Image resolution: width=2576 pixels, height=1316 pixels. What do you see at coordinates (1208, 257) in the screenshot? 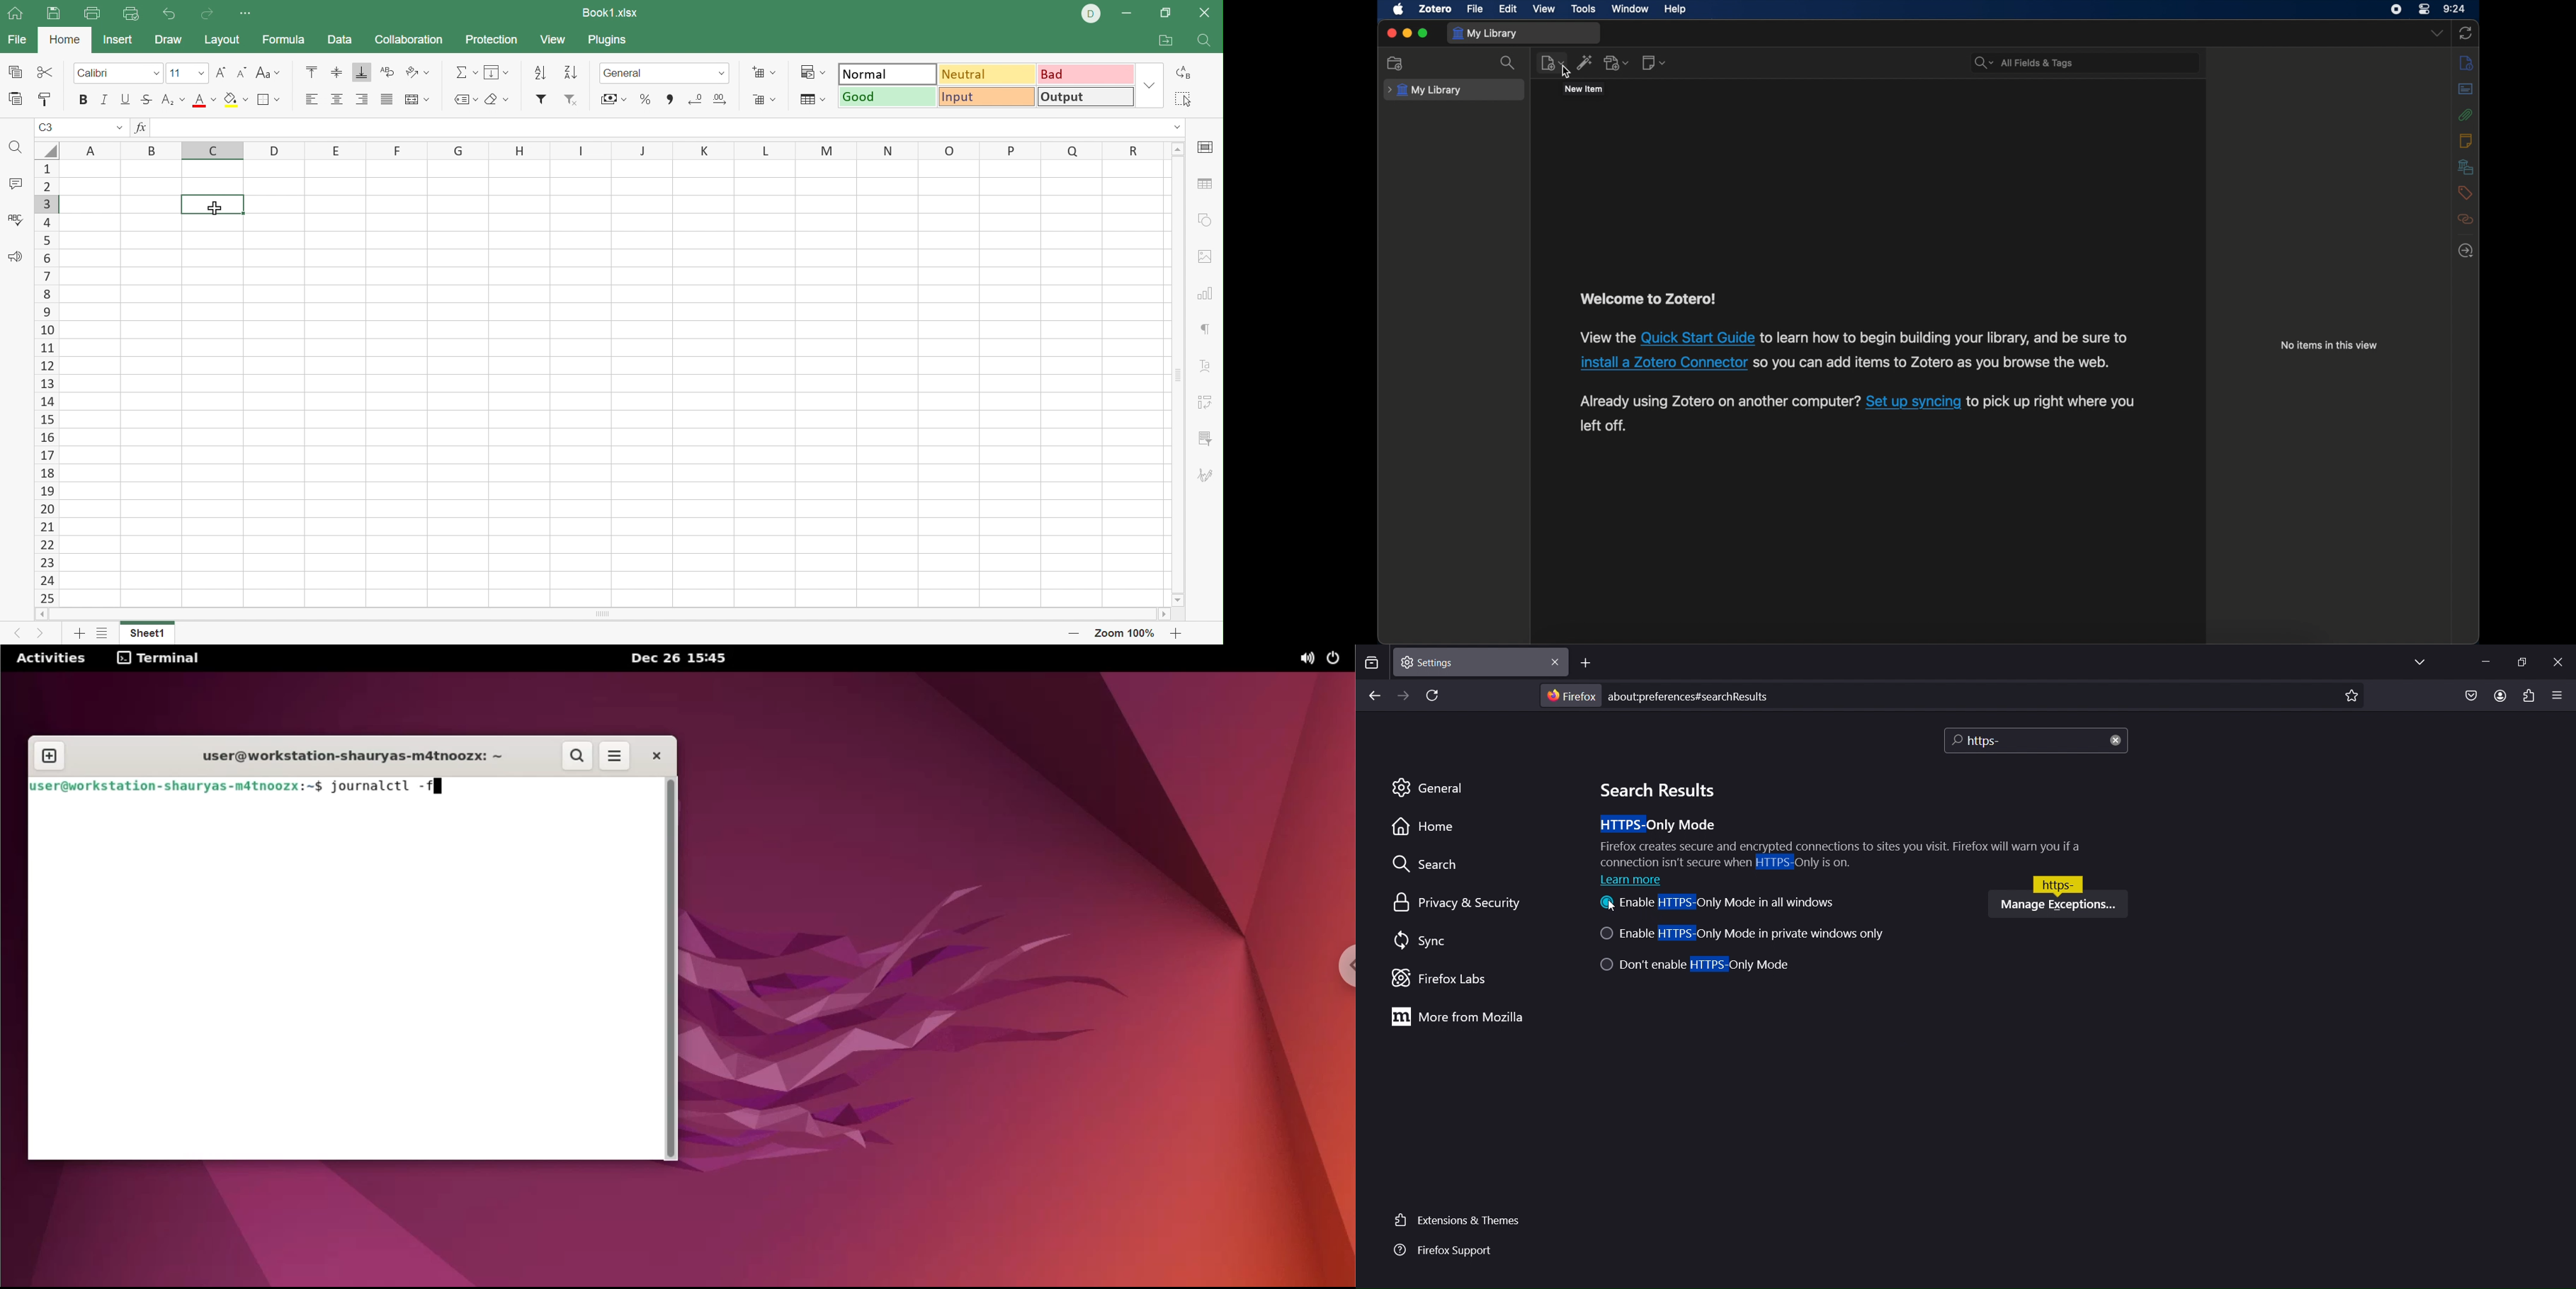
I see `Image settings` at bounding box center [1208, 257].